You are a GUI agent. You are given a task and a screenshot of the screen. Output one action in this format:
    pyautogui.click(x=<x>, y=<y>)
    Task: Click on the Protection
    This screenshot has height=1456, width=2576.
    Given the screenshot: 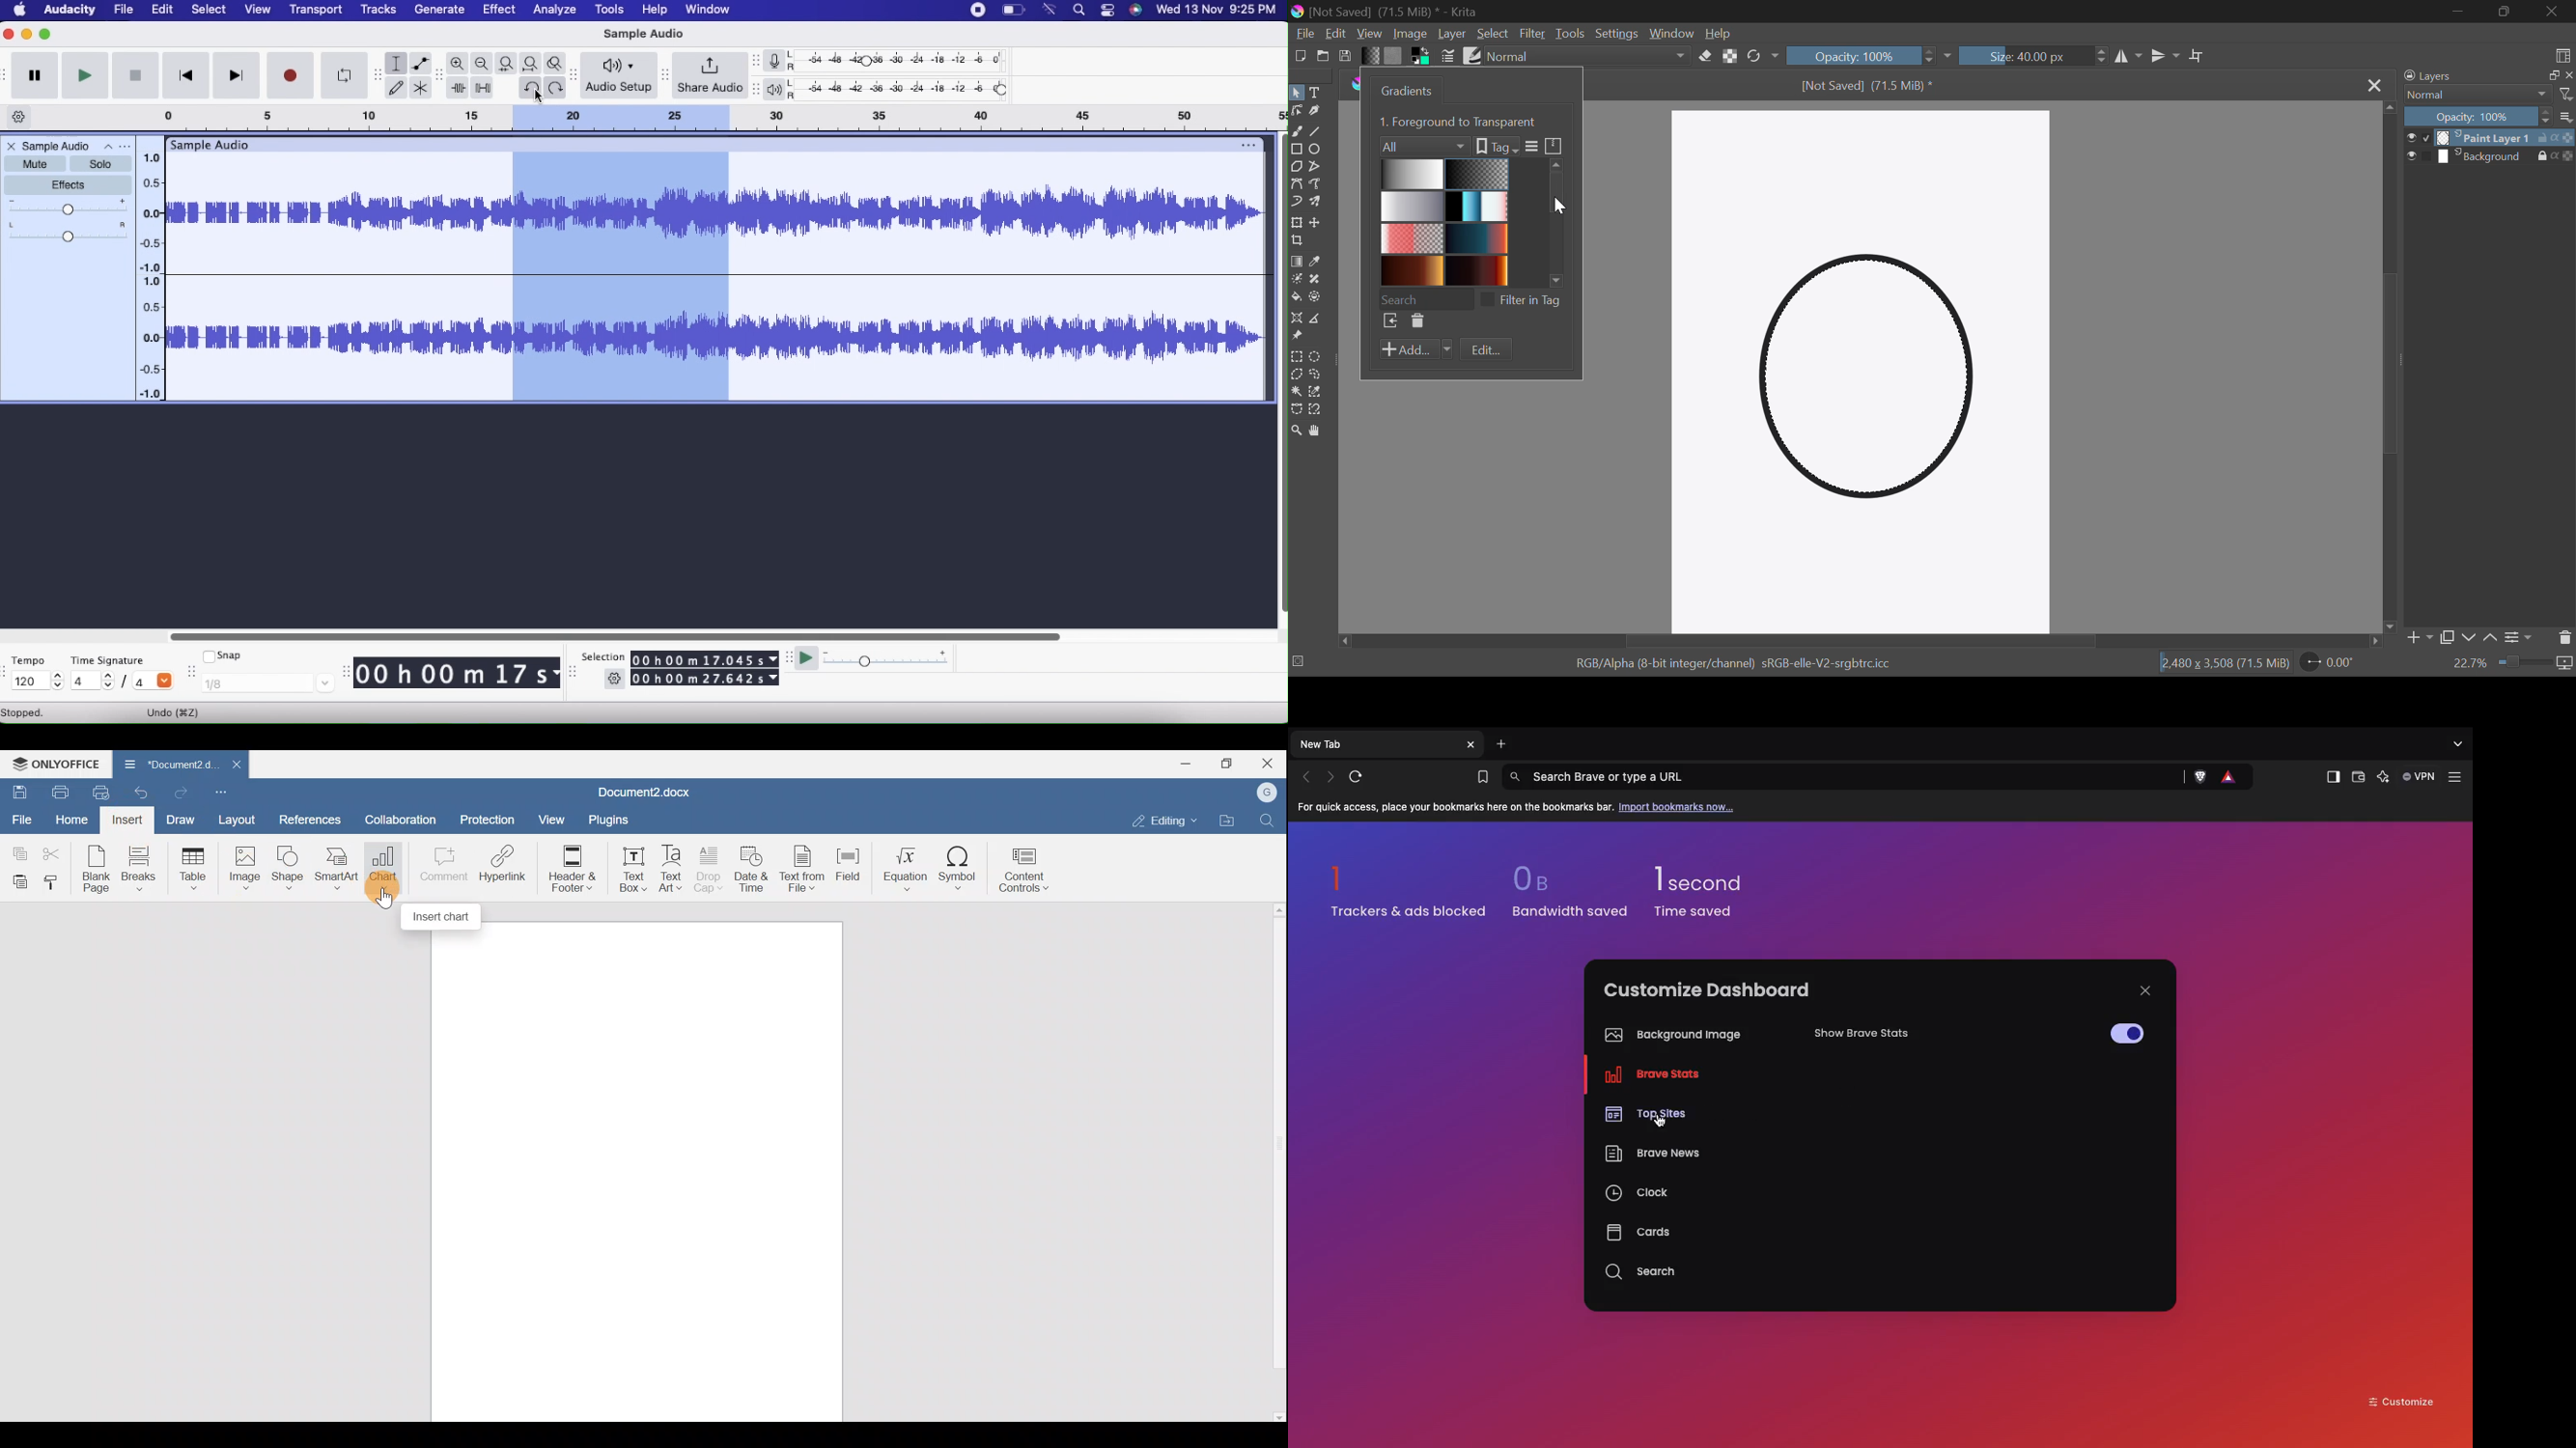 What is the action you would take?
    pyautogui.click(x=487, y=822)
    